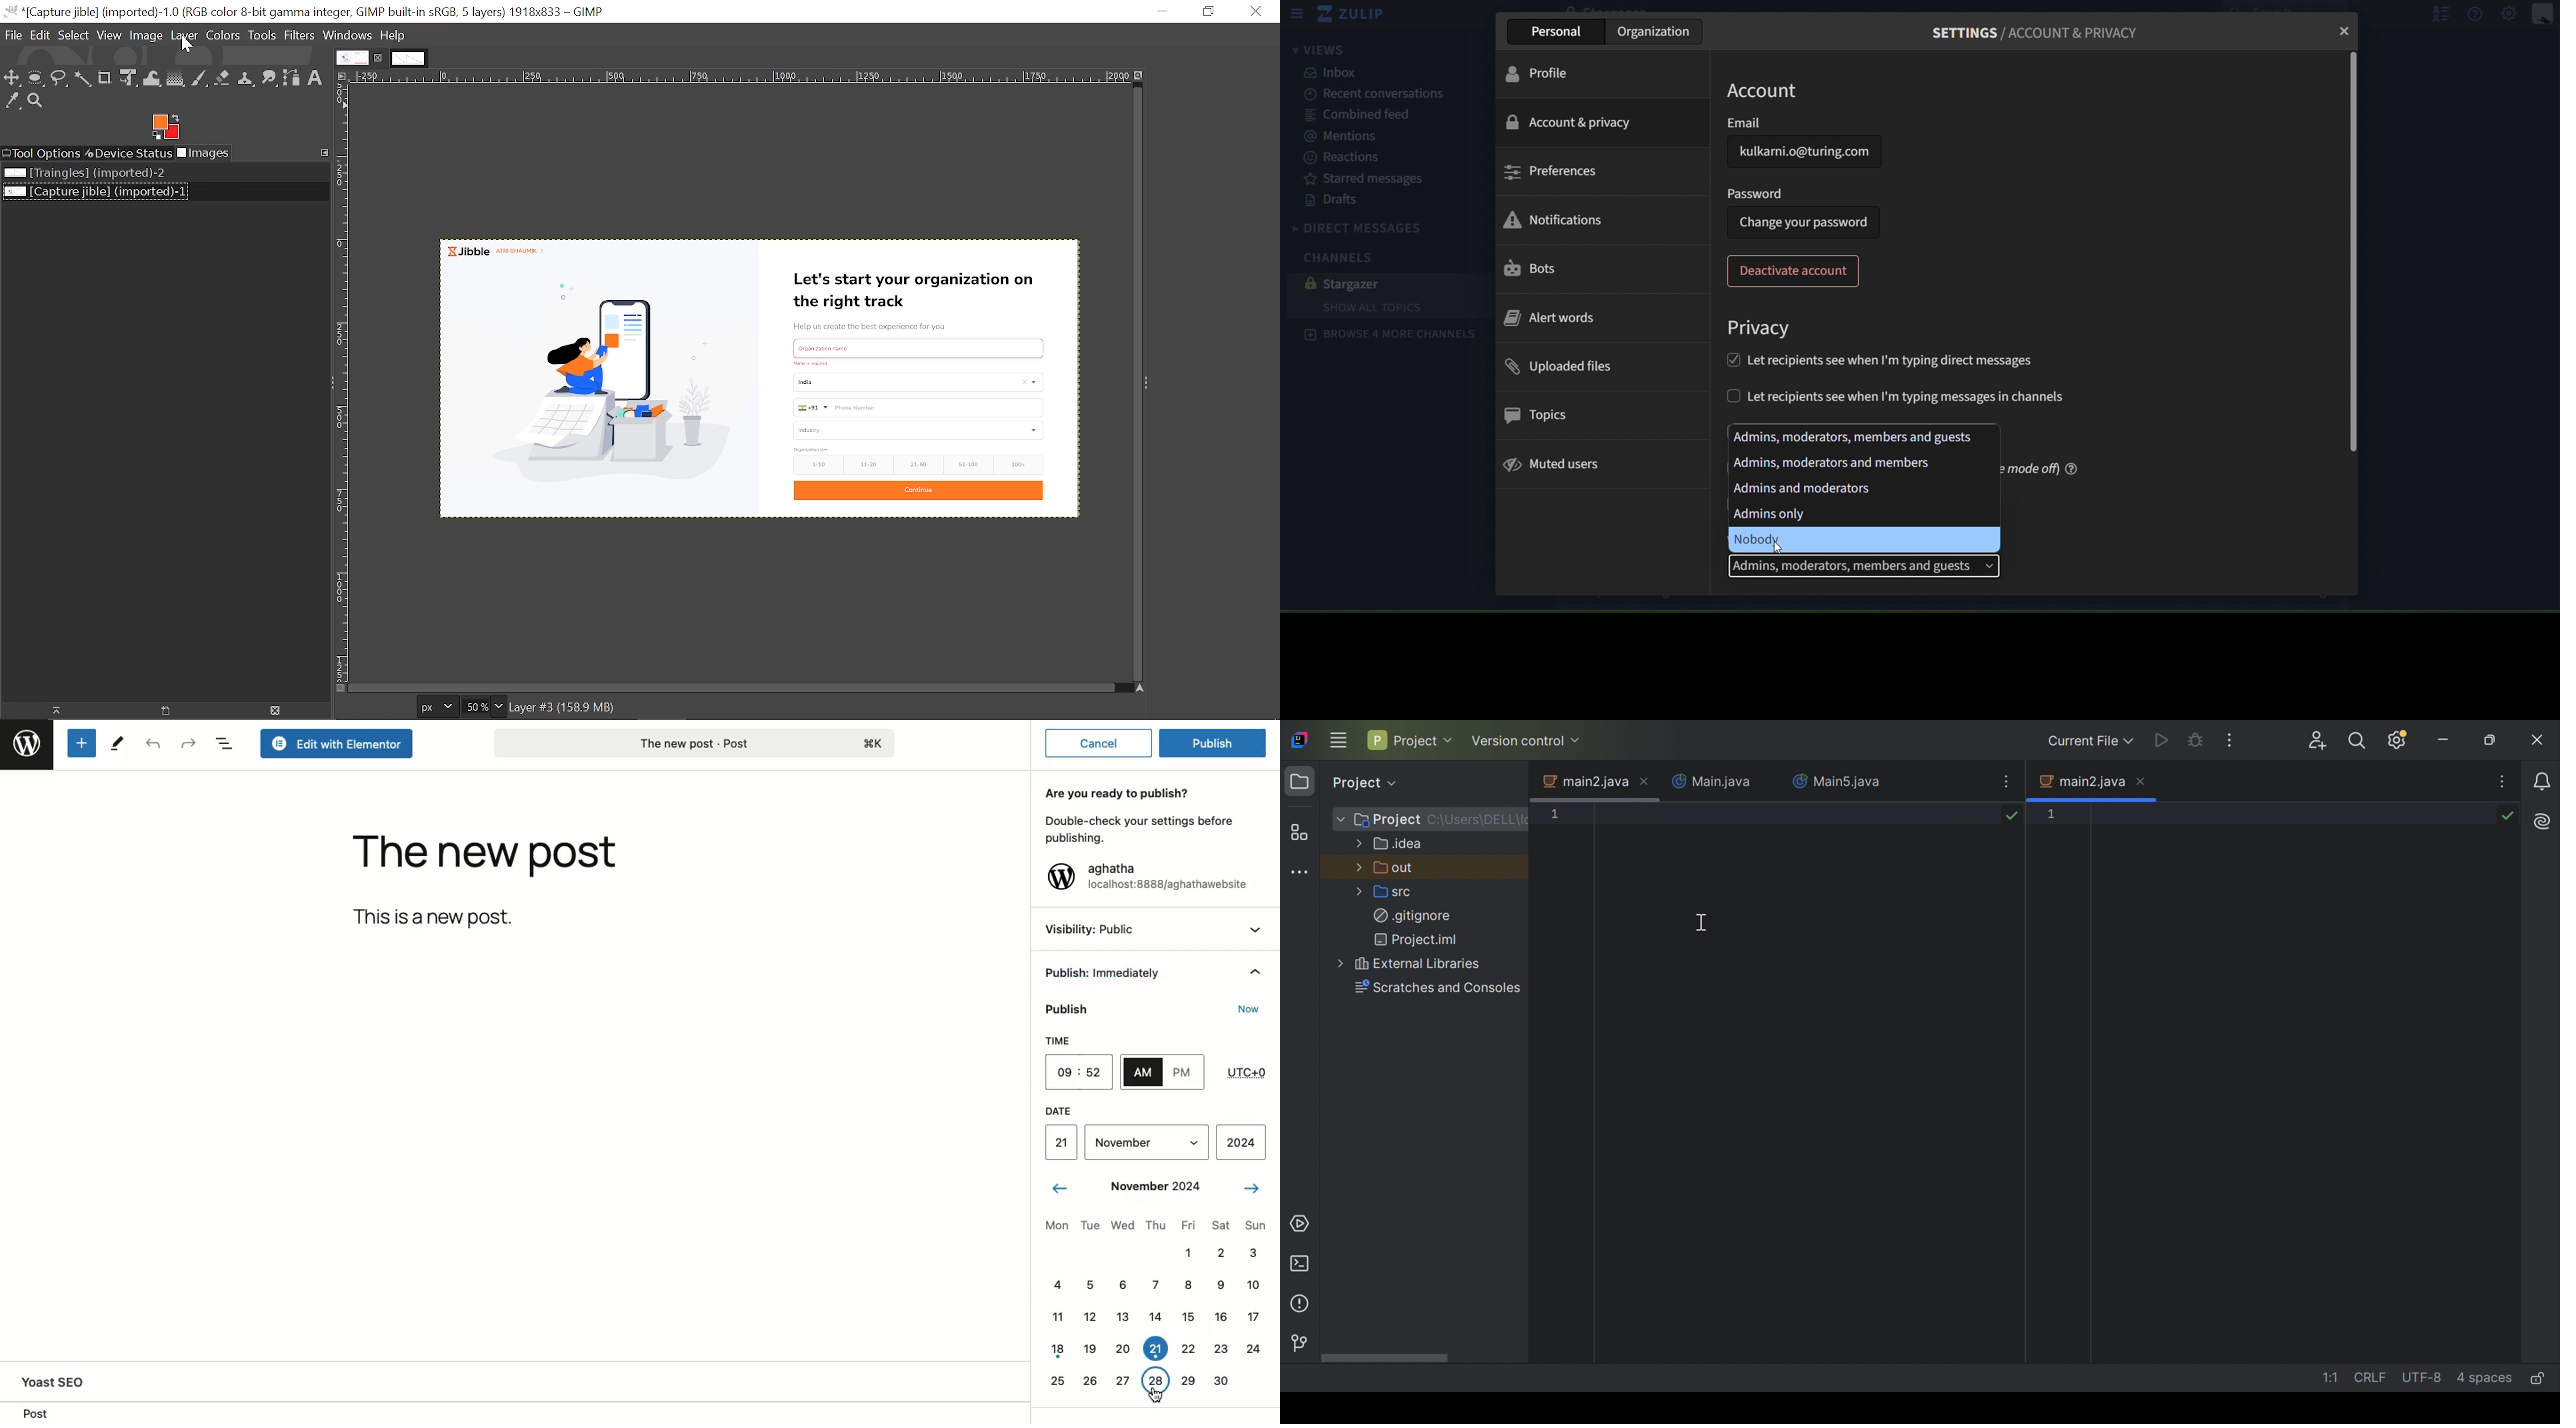 This screenshot has height=1428, width=2576. Describe the element at coordinates (304, 11) in the screenshot. I see `cURRENT WINDOW` at that location.